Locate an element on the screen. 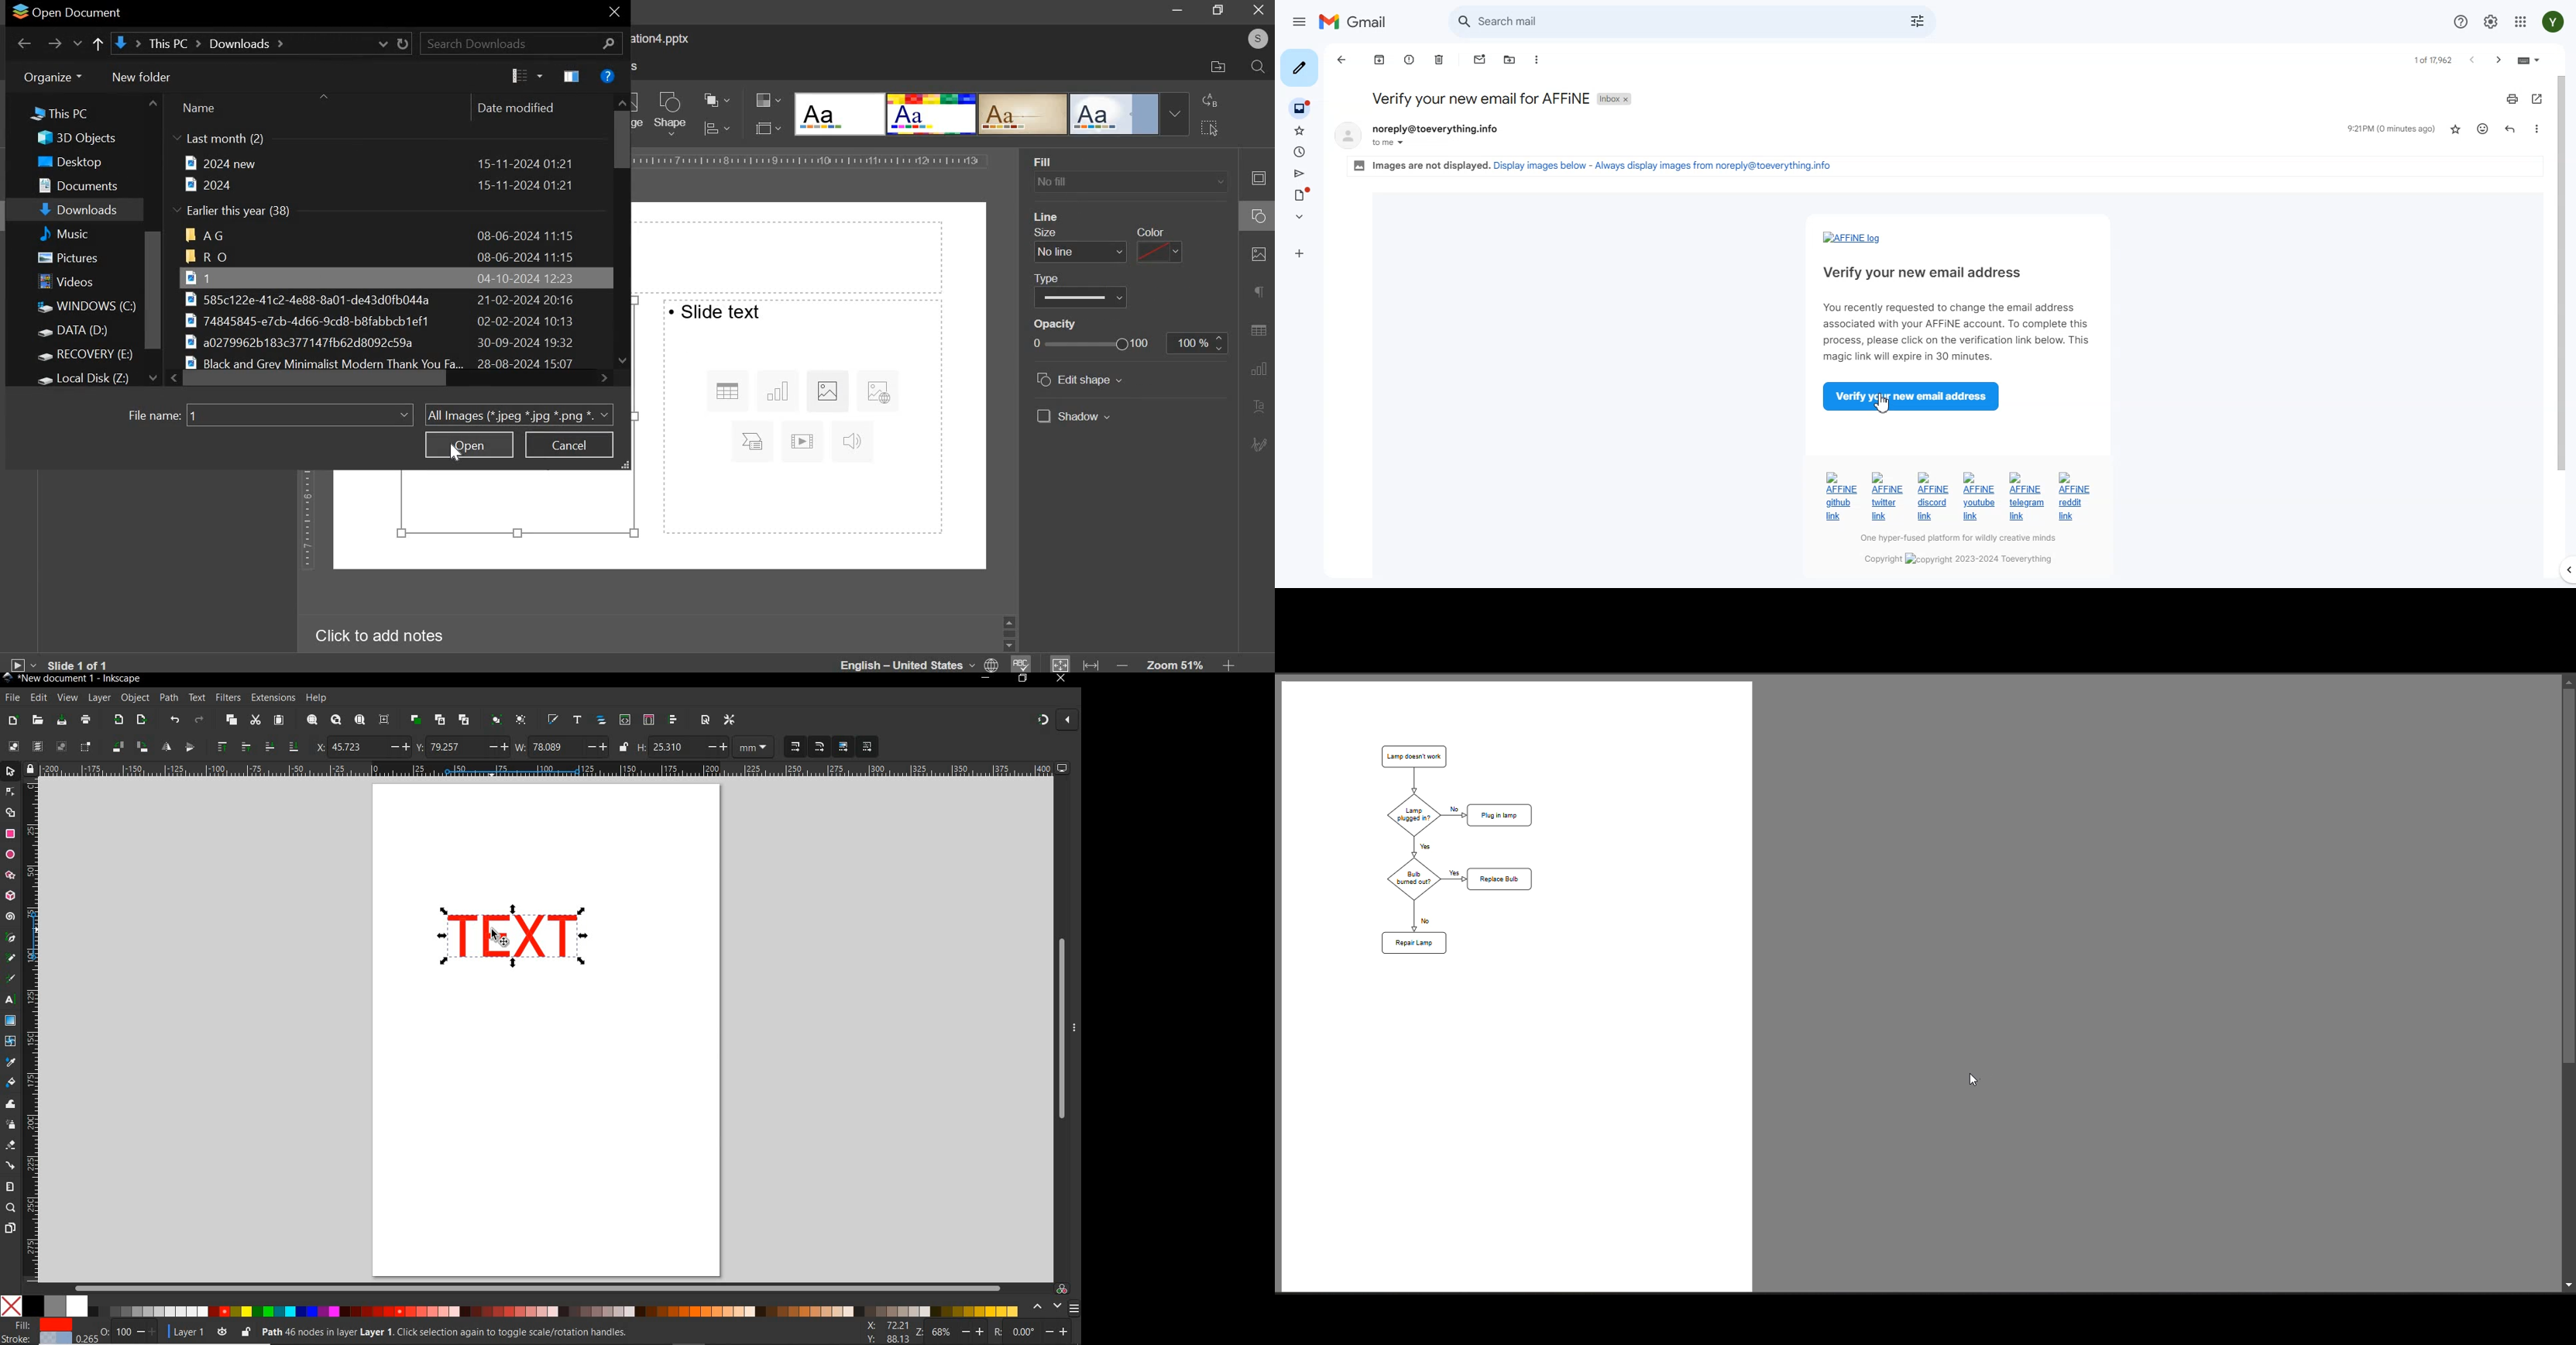 The image size is (2576, 1372). MESH TOOL is located at coordinates (12, 1040).